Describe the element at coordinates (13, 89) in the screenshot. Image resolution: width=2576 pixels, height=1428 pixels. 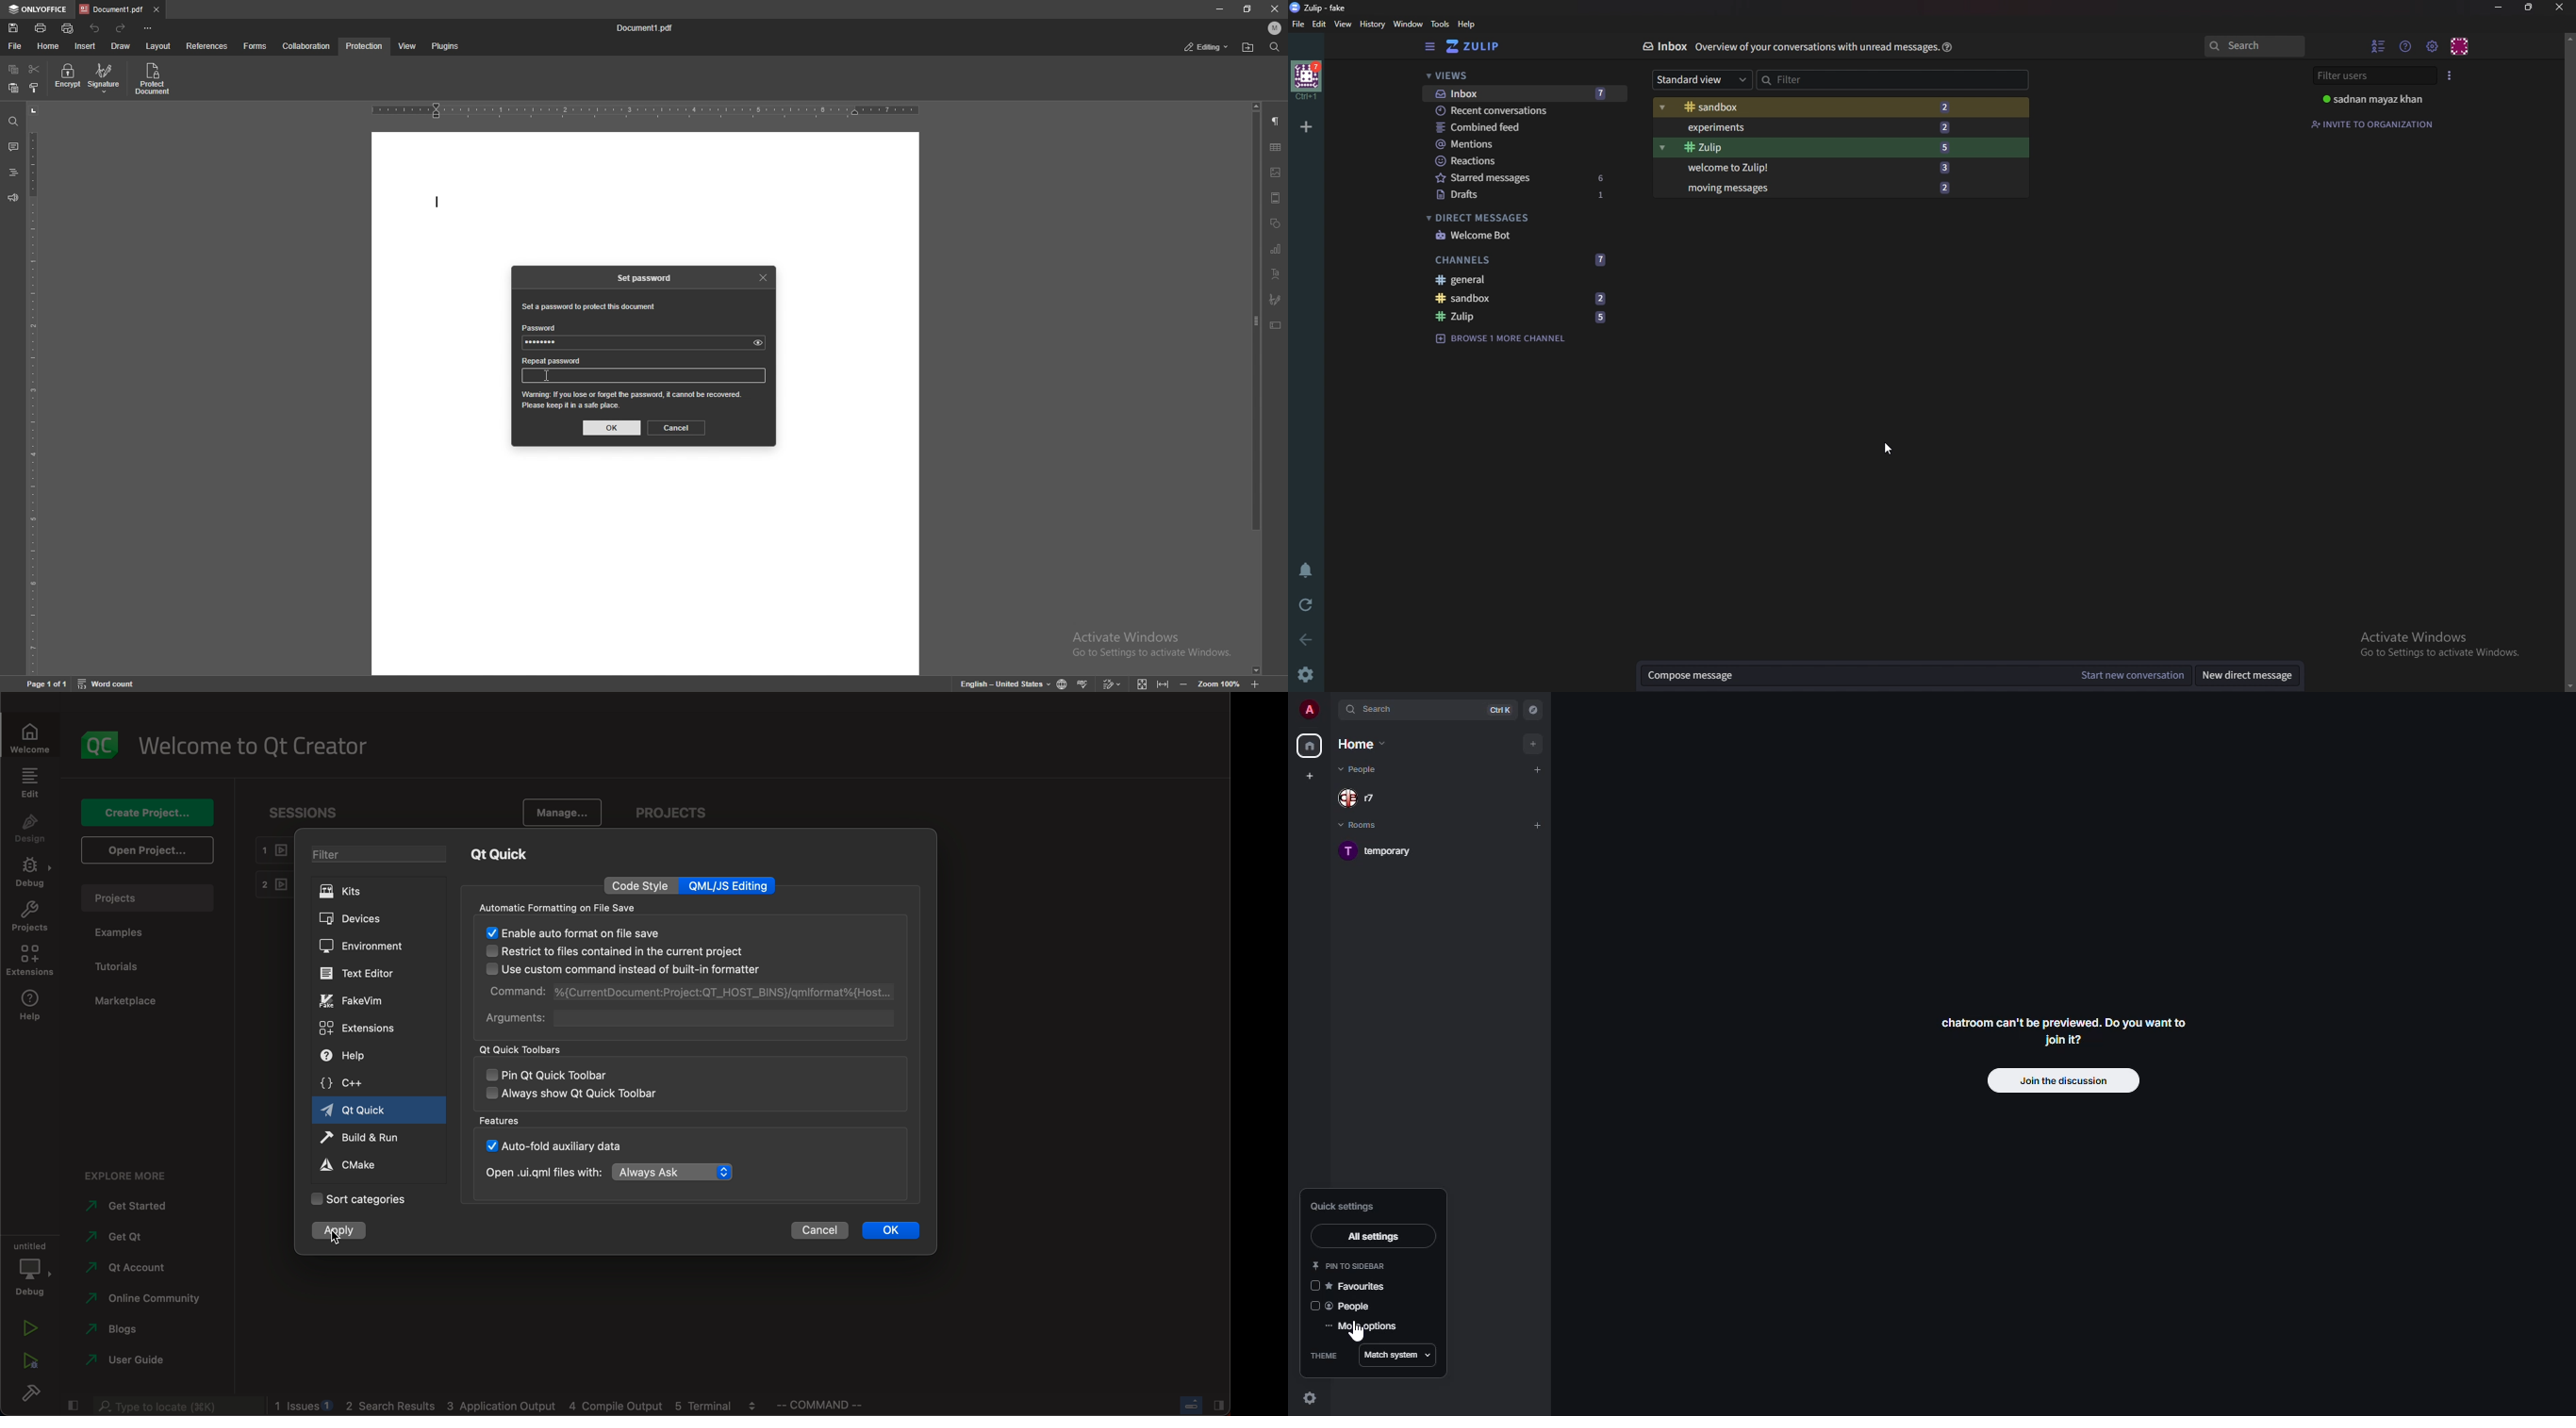
I see `paste` at that location.